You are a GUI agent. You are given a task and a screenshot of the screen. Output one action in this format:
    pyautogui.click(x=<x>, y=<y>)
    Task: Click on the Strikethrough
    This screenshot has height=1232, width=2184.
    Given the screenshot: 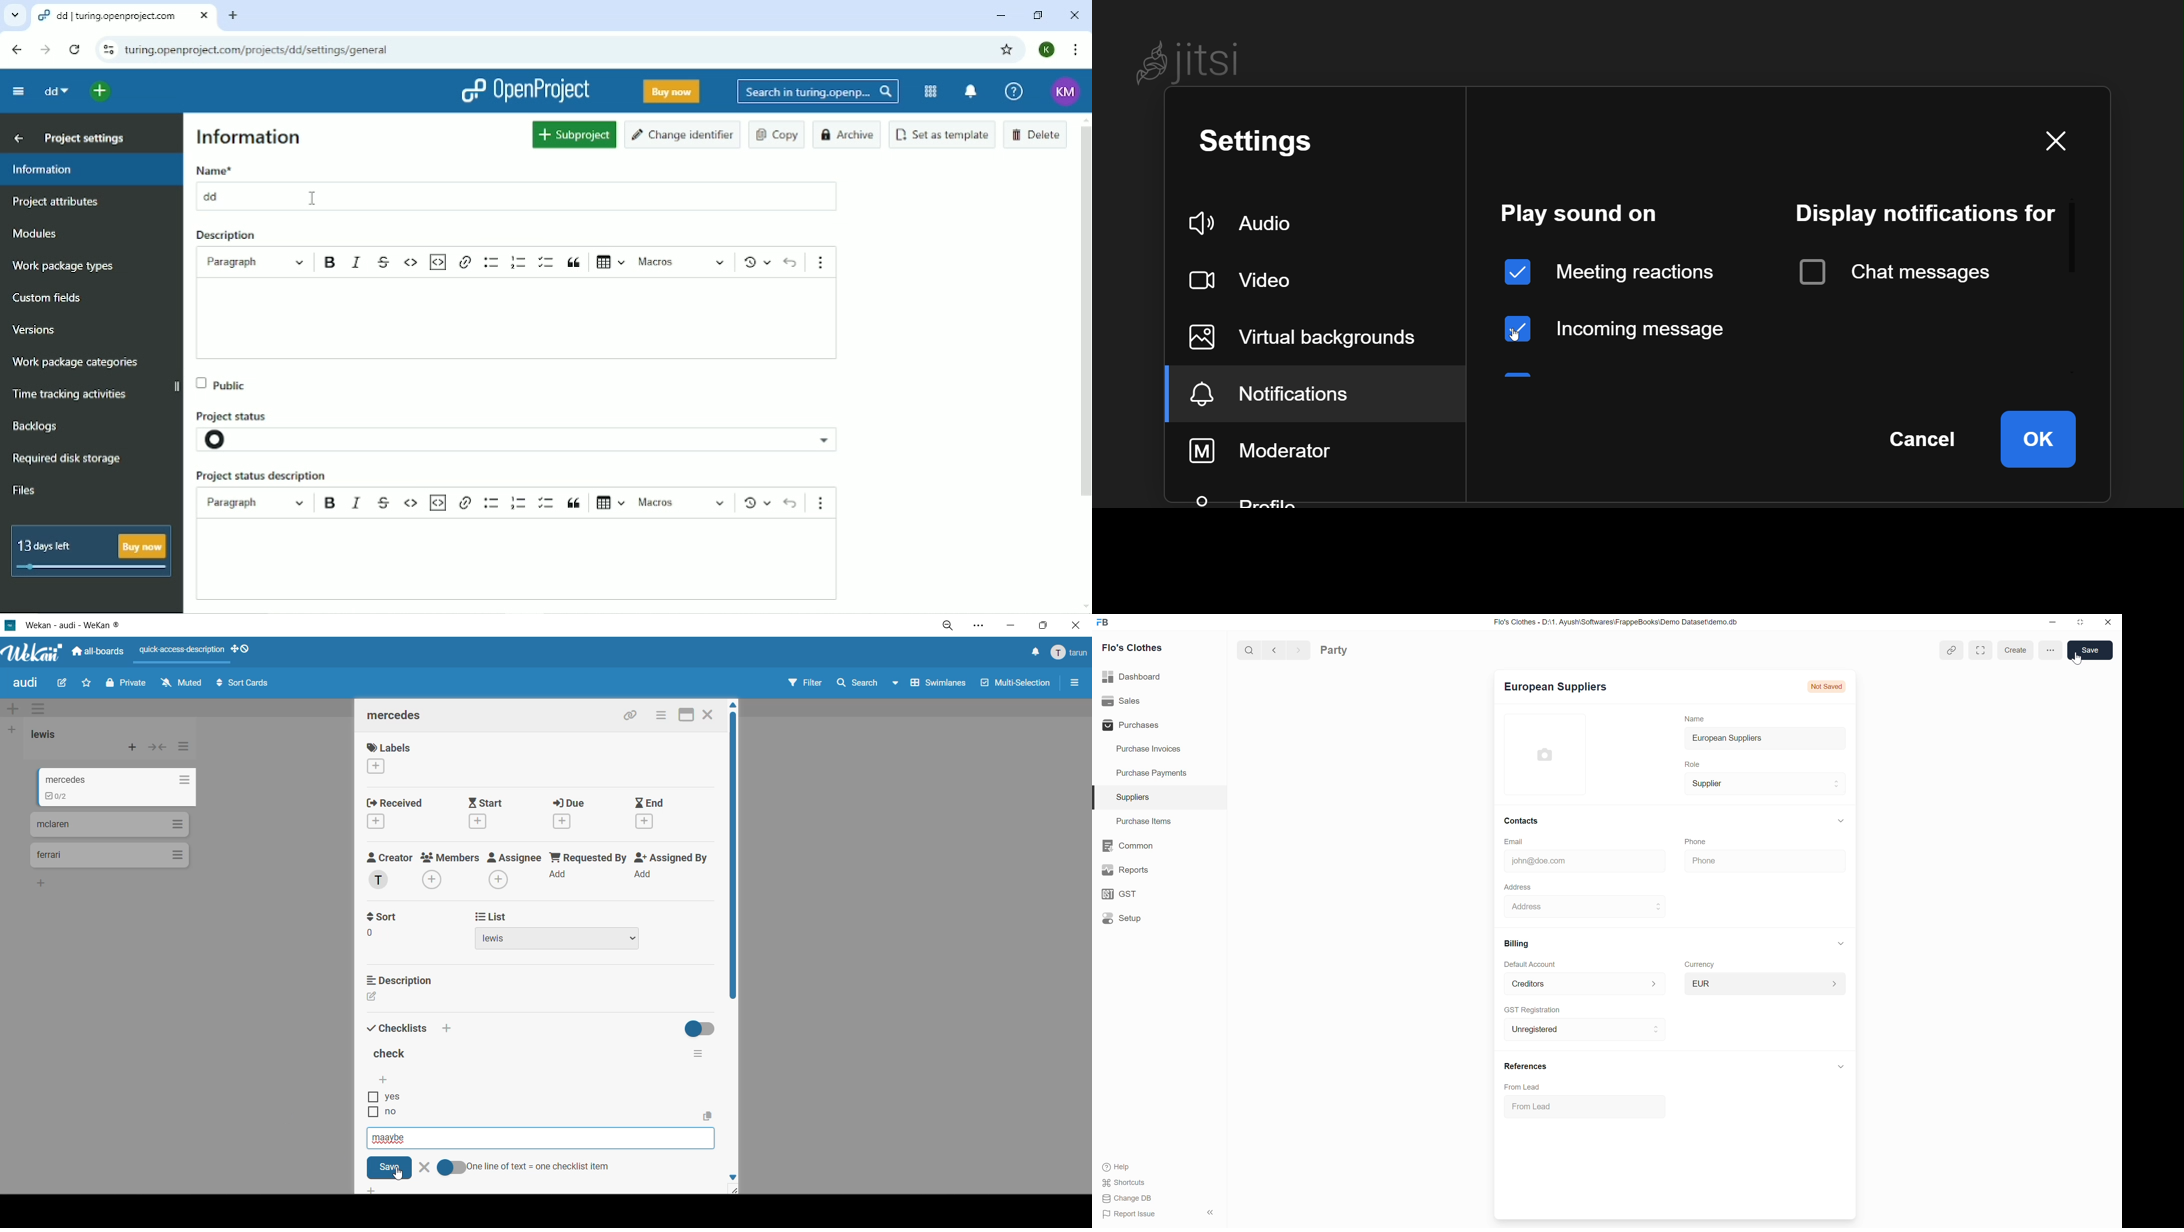 What is the action you would take?
    pyautogui.click(x=383, y=261)
    